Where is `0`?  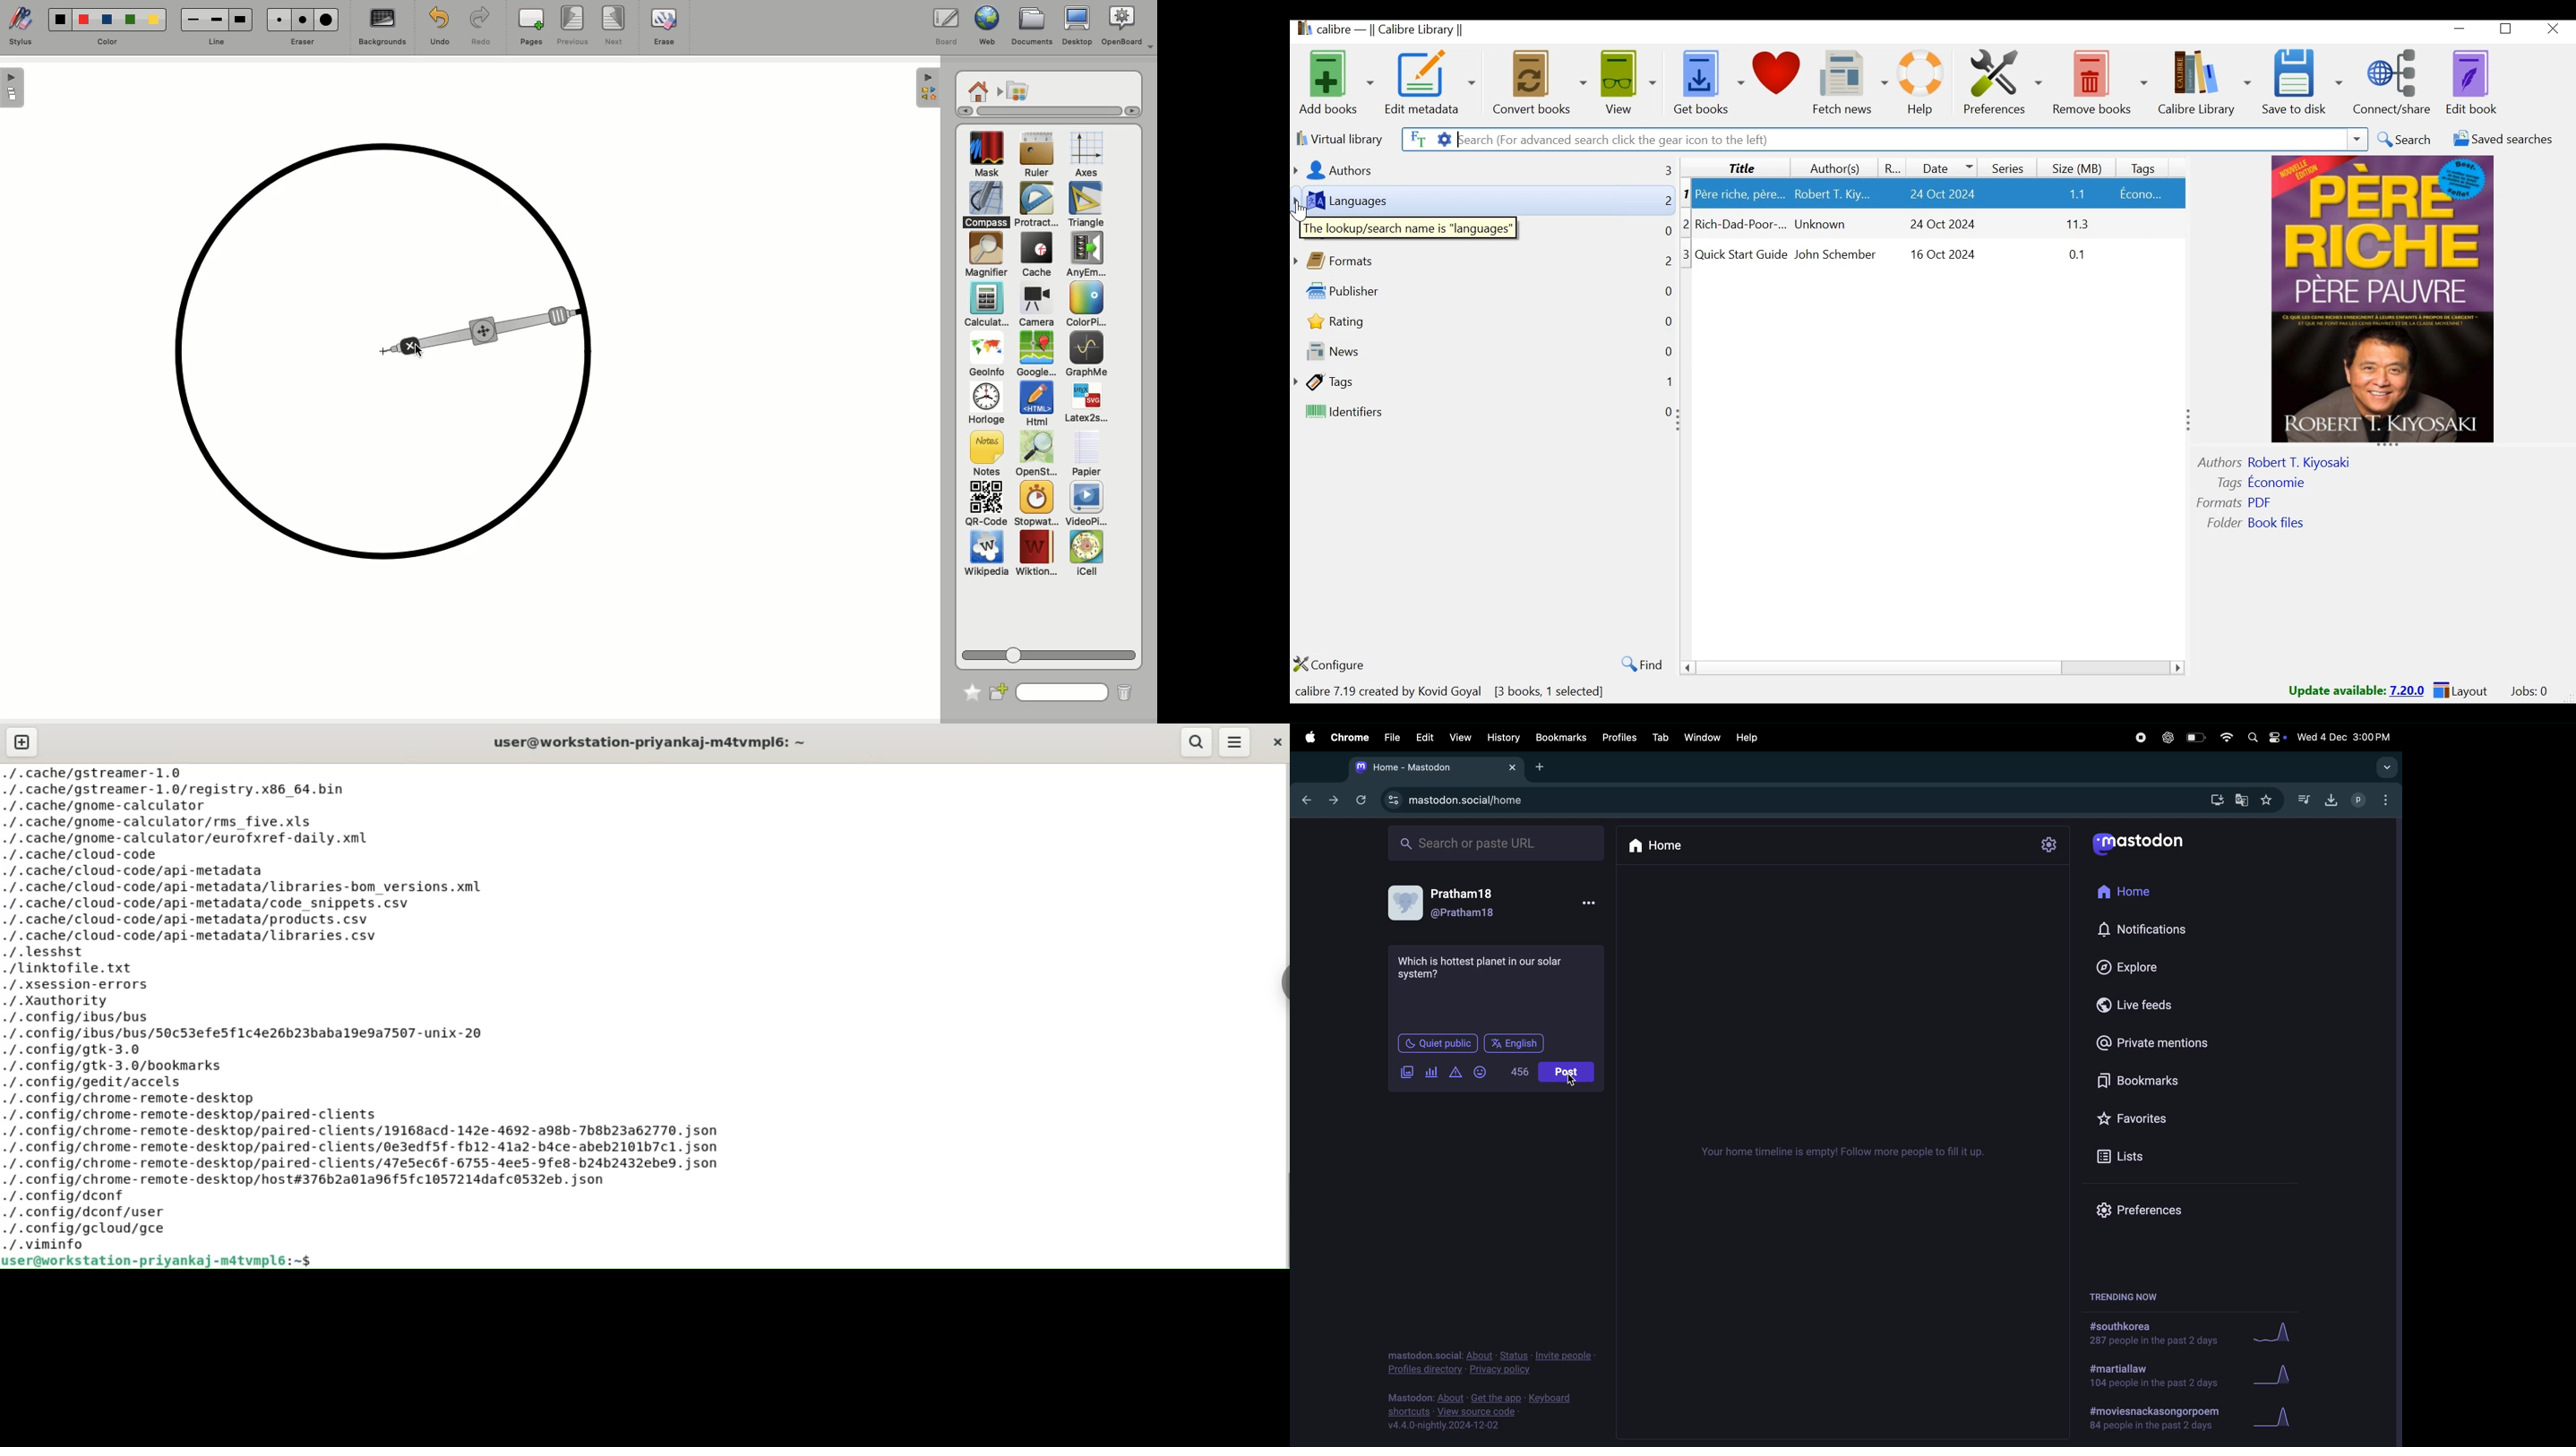
0 is located at coordinates (1667, 294).